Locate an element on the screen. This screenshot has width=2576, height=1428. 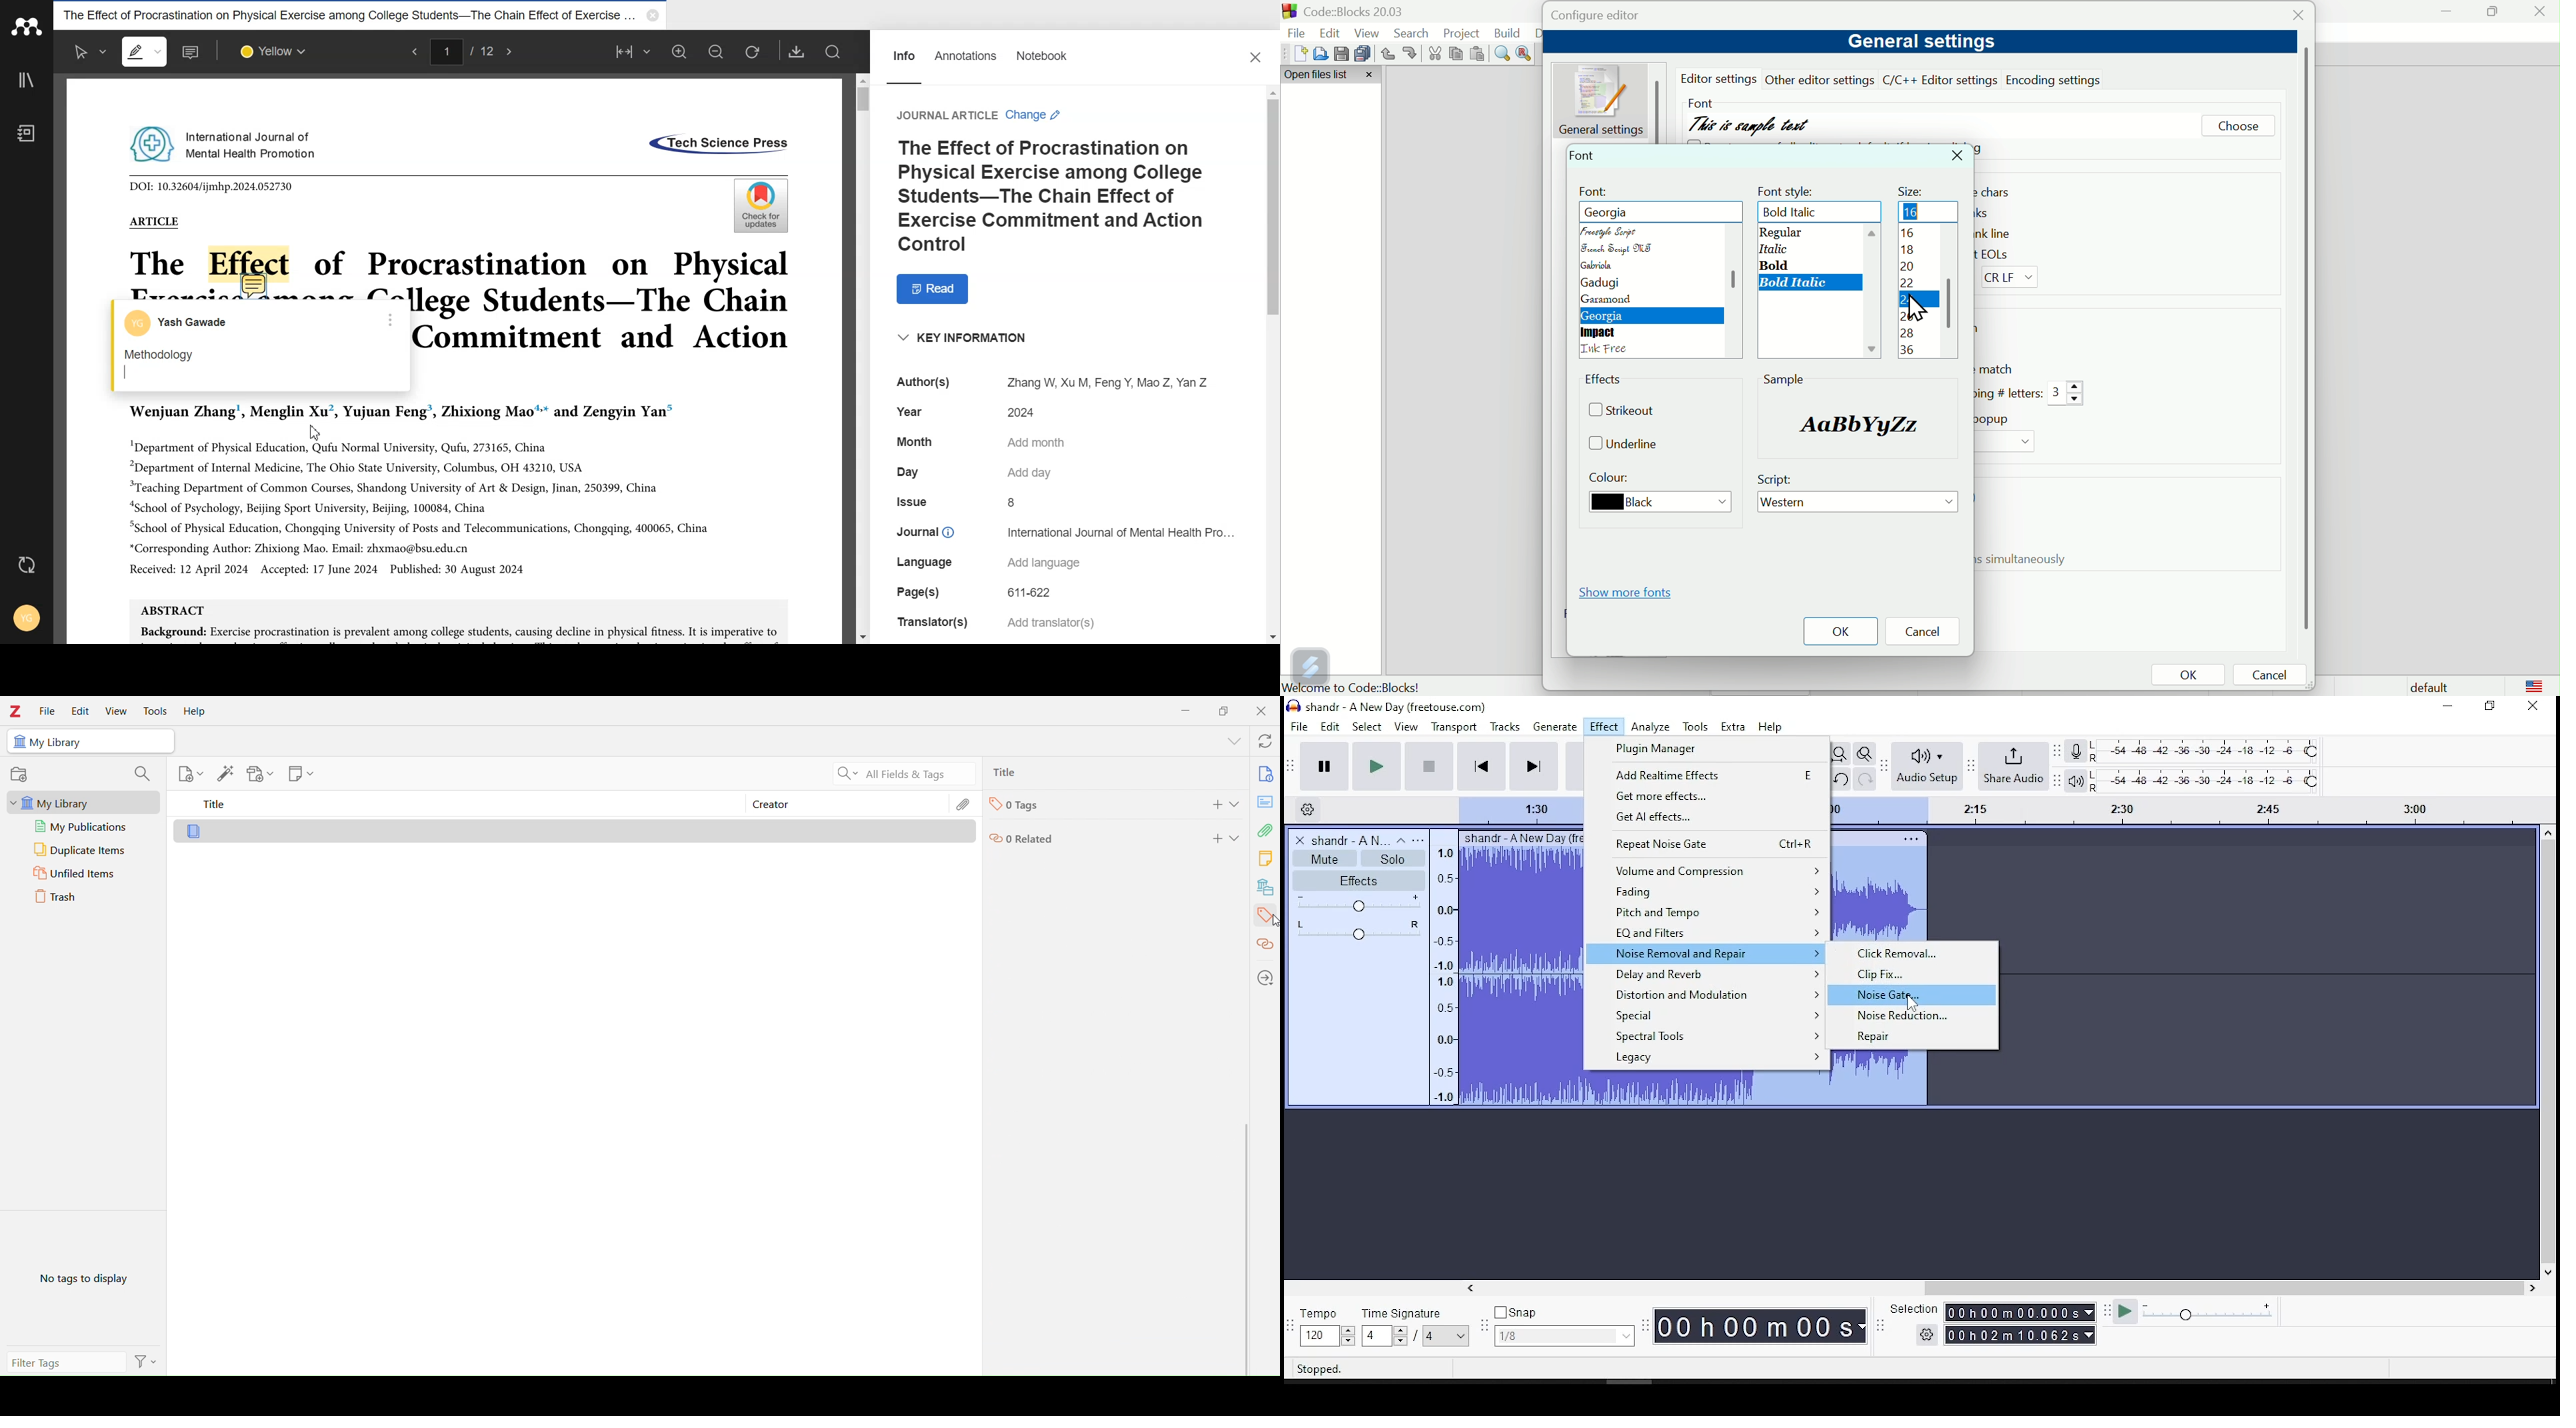
Font is located at coordinates (1699, 100).